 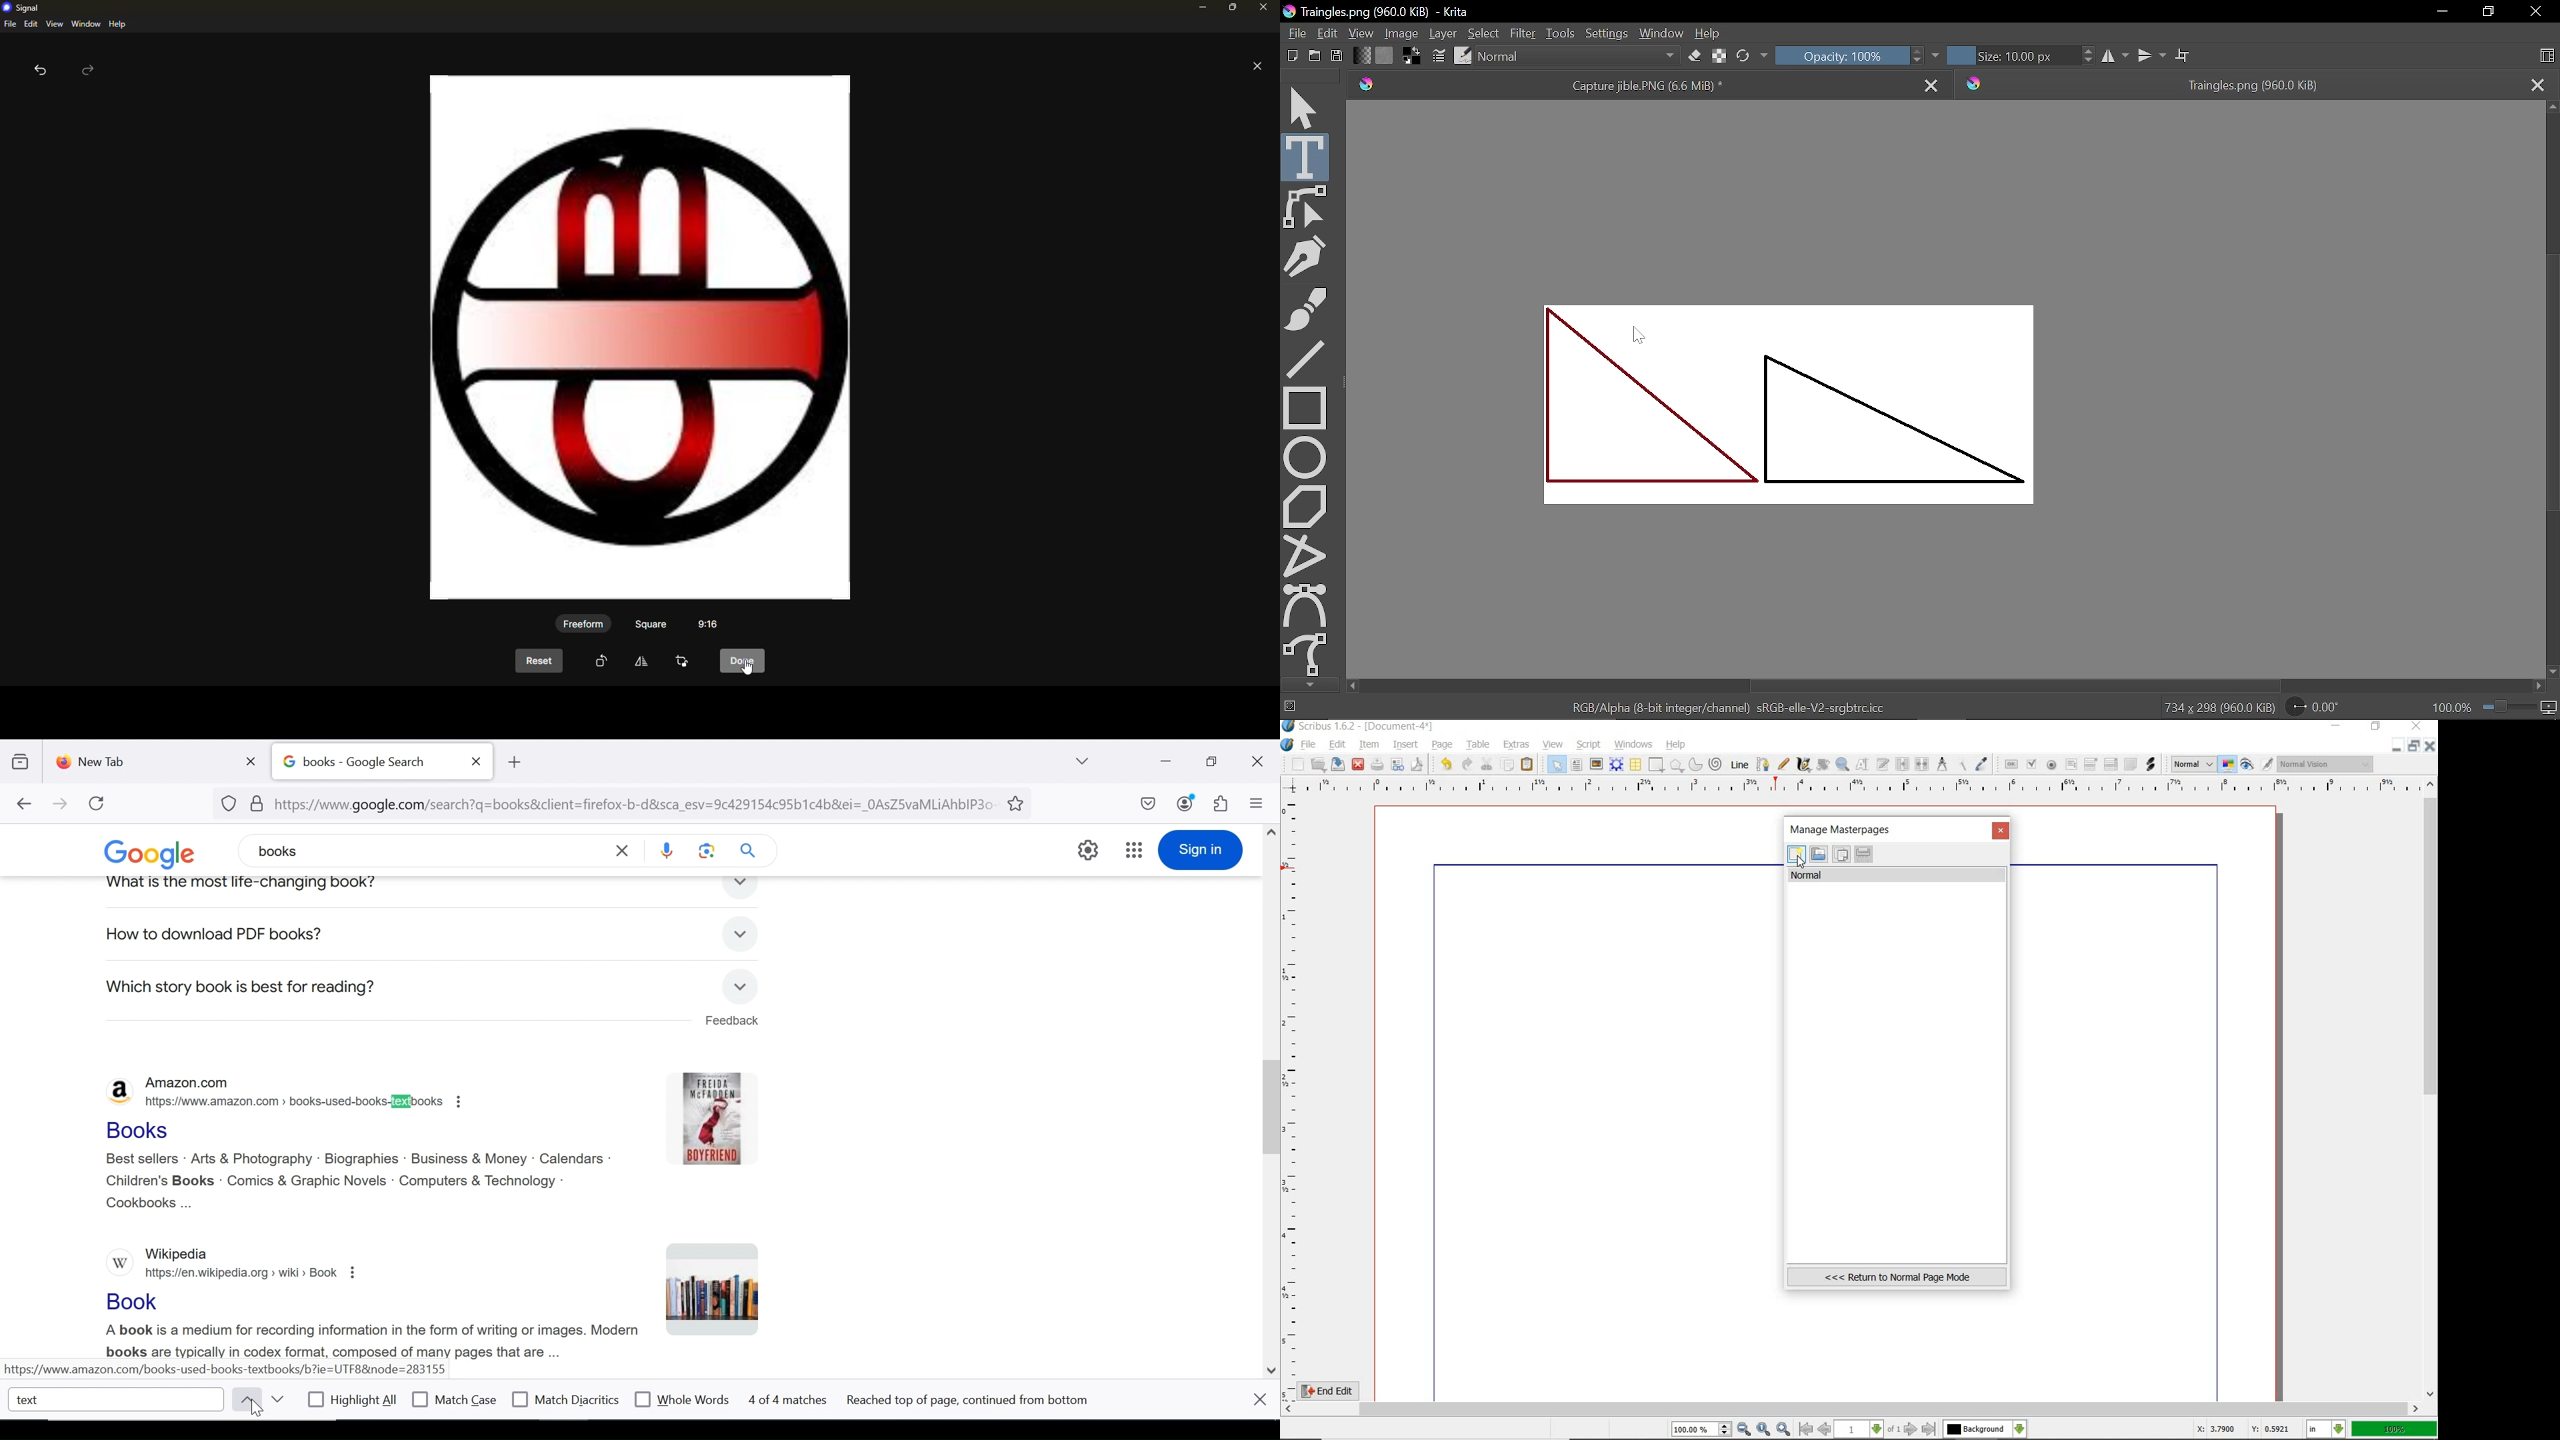 What do you see at coordinates (117, 1090) in the screenshot?
I see `logo` at bounding box center [117, 1090].